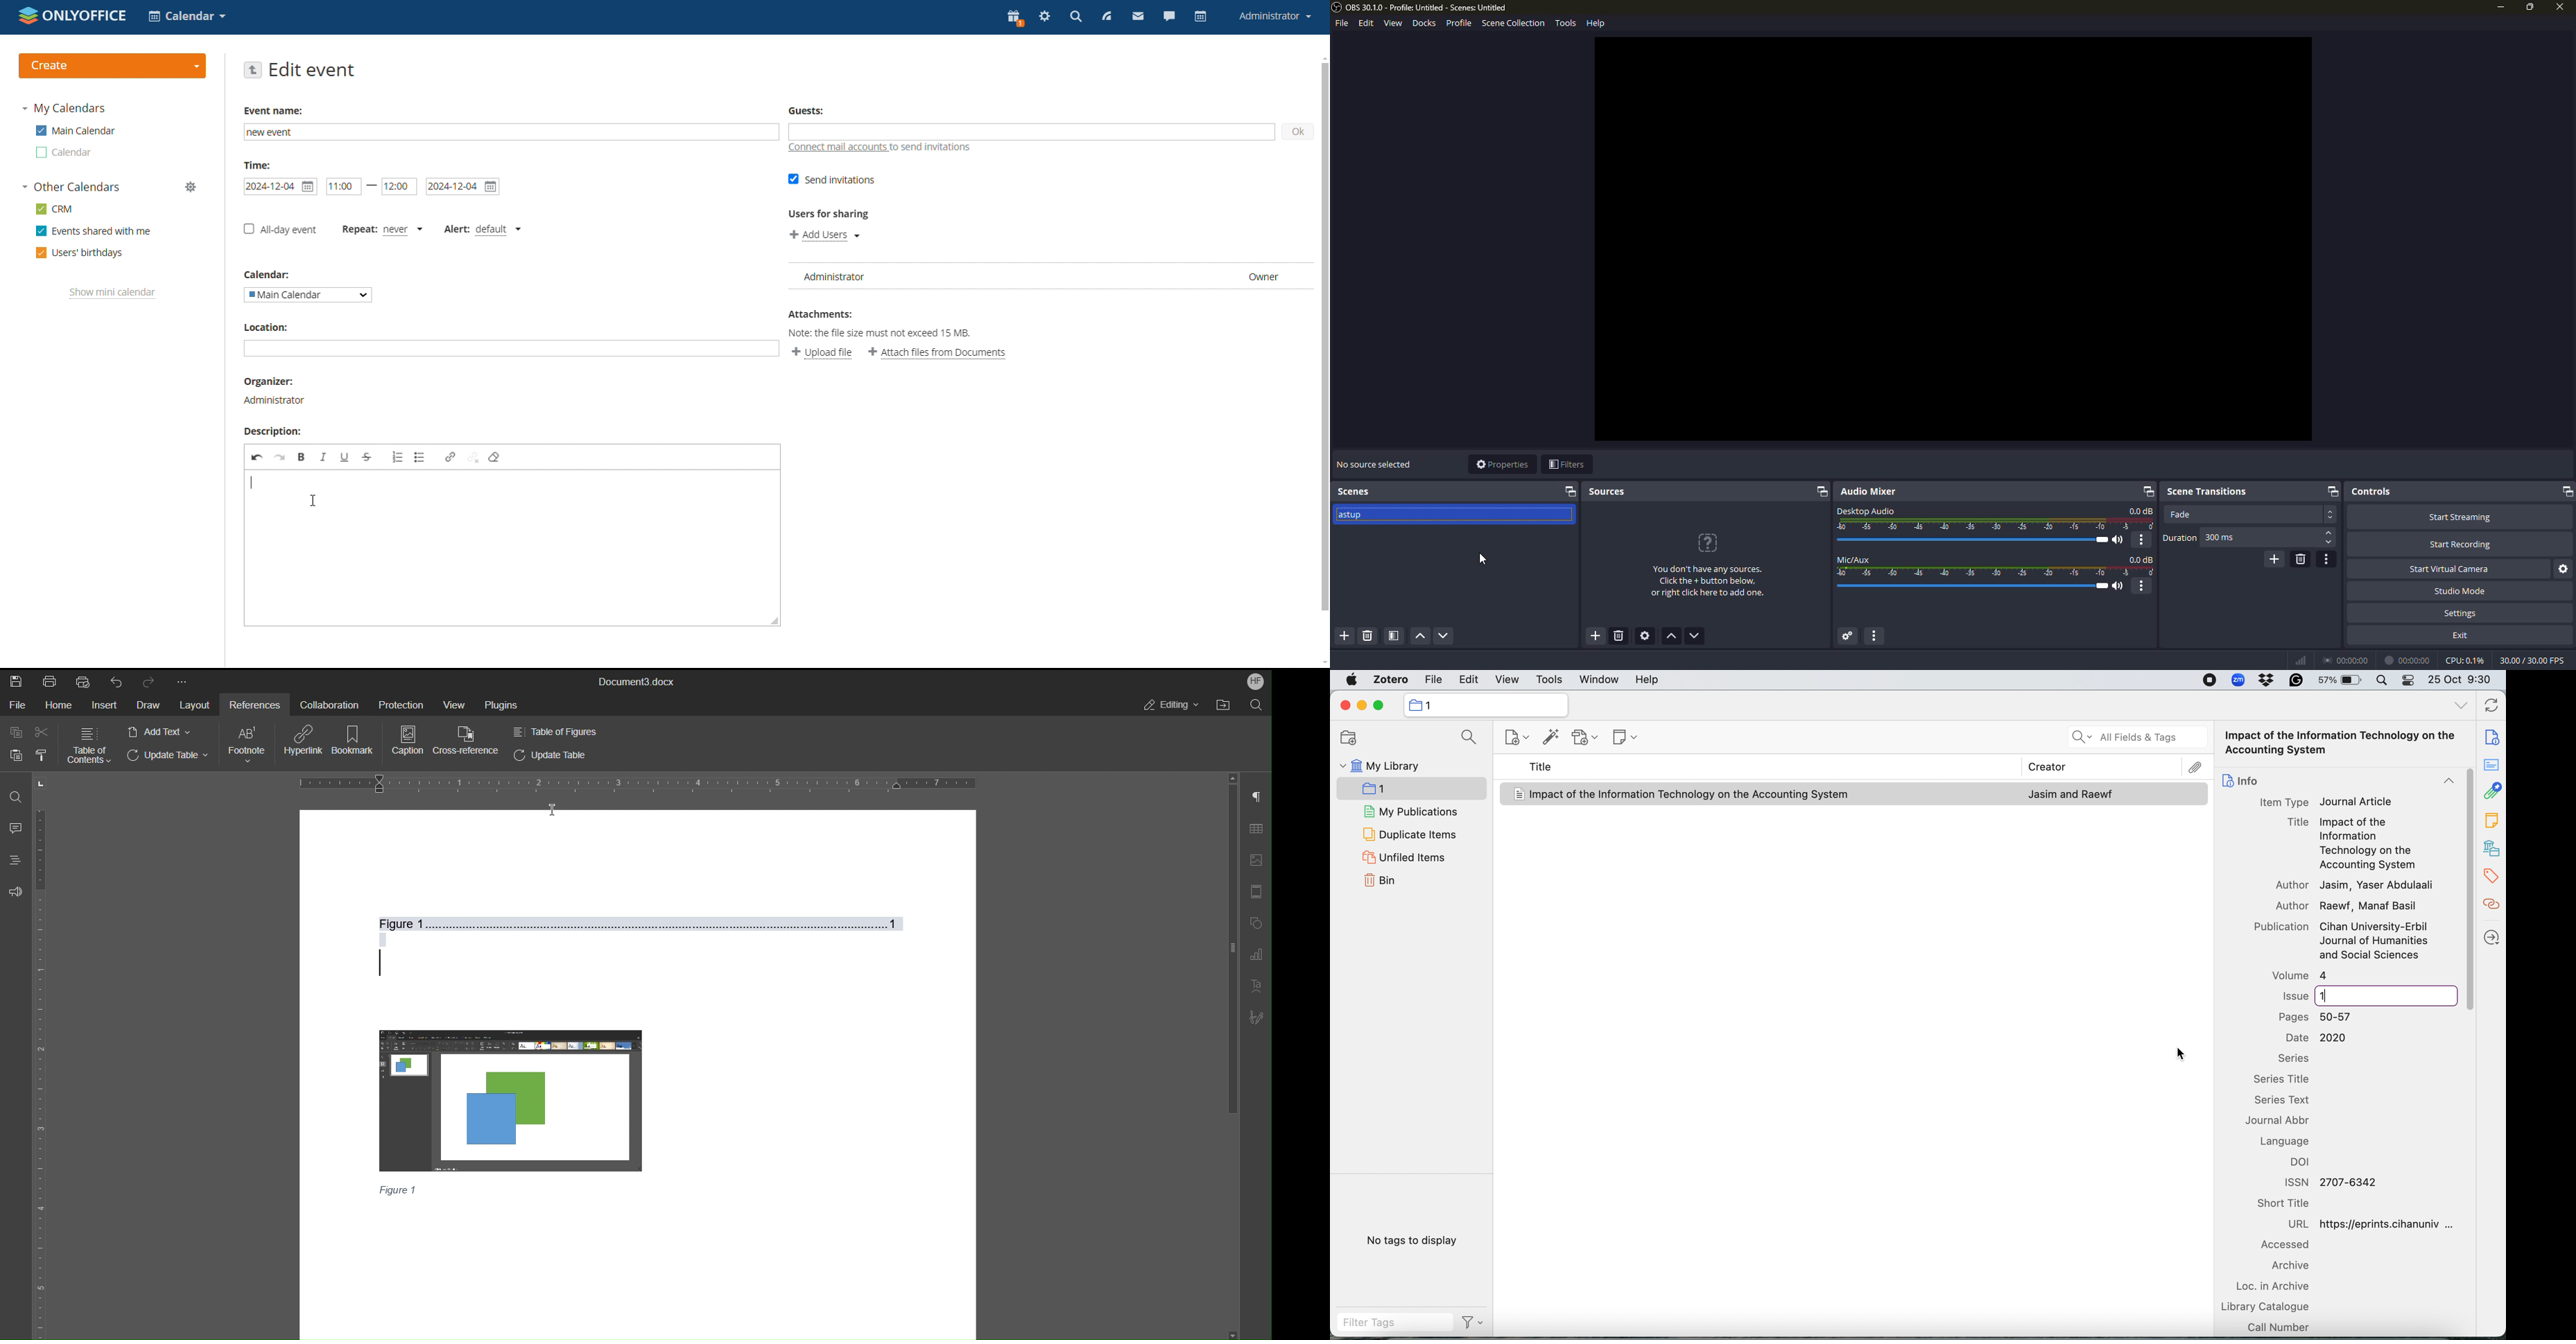  I want to click on add attachment, so click(1586, 738).